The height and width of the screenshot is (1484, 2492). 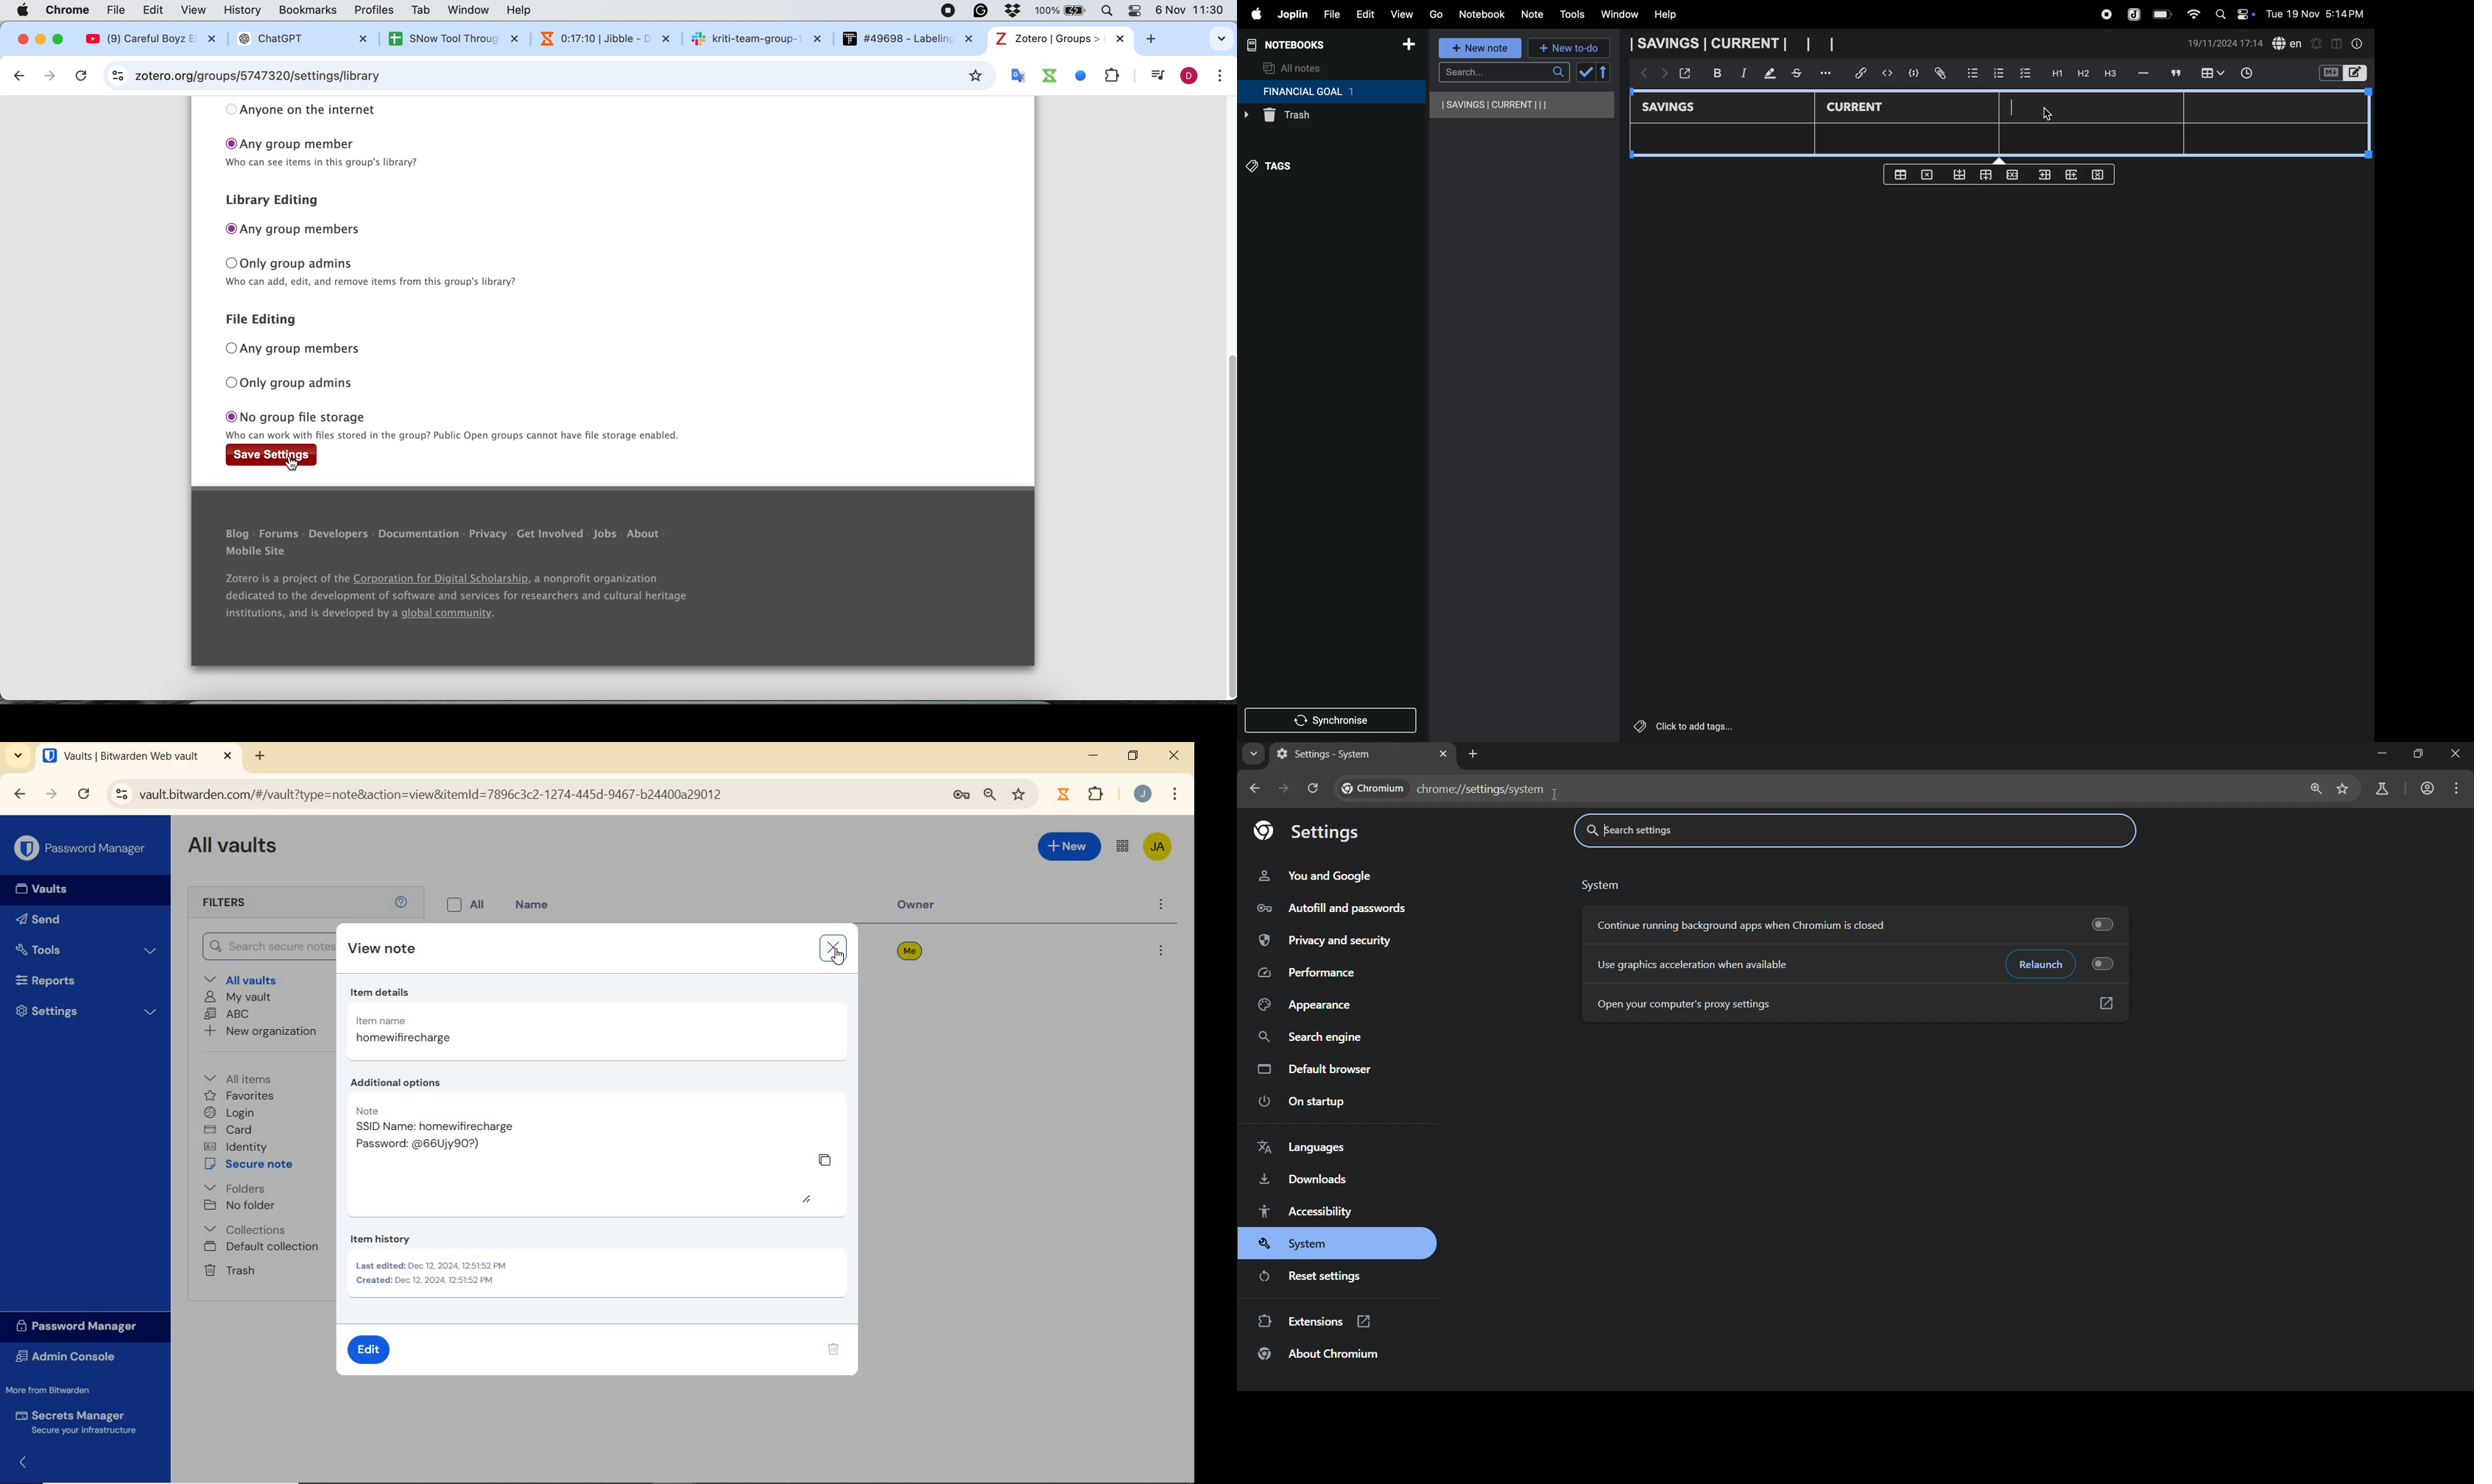 What do you see at coordinates (2104, 925) in the screenshot?
I see `toggle` at bounding box center [2104, 925].